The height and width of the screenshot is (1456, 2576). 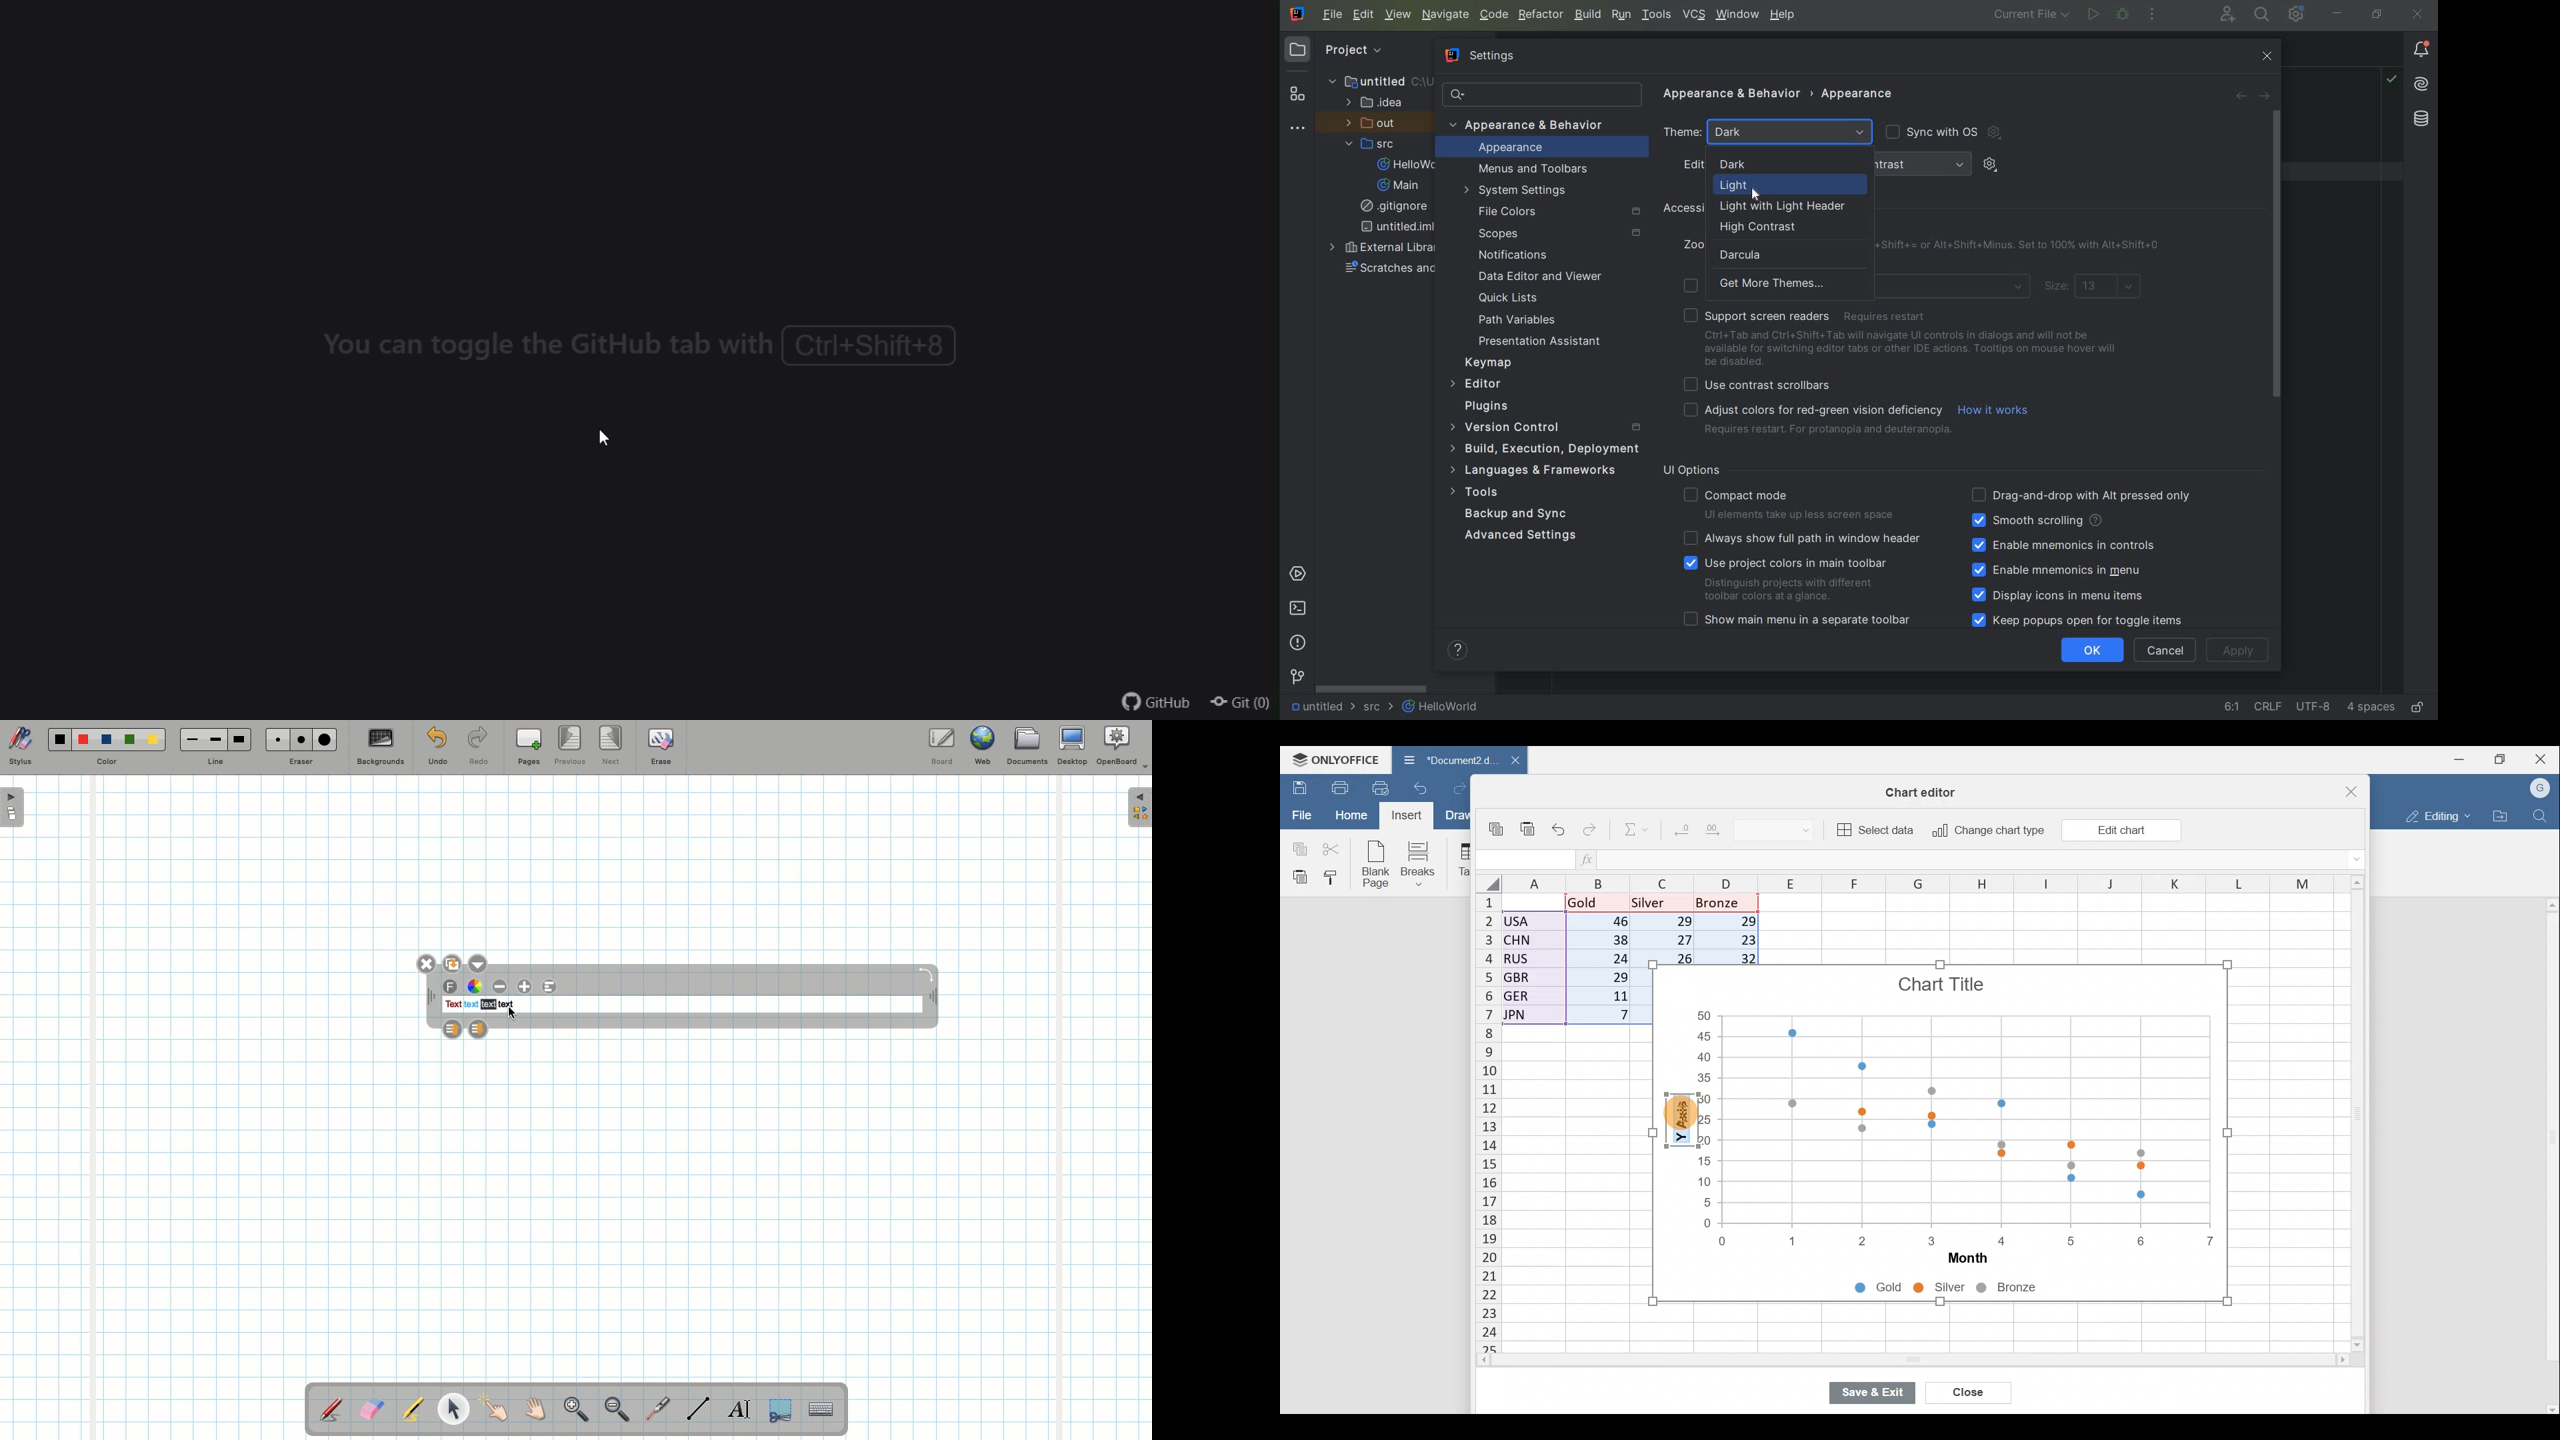 What do you see at coordinates (1497, 824) in the screenshot?
I see `Copy` at bounding box center [1497, 824].